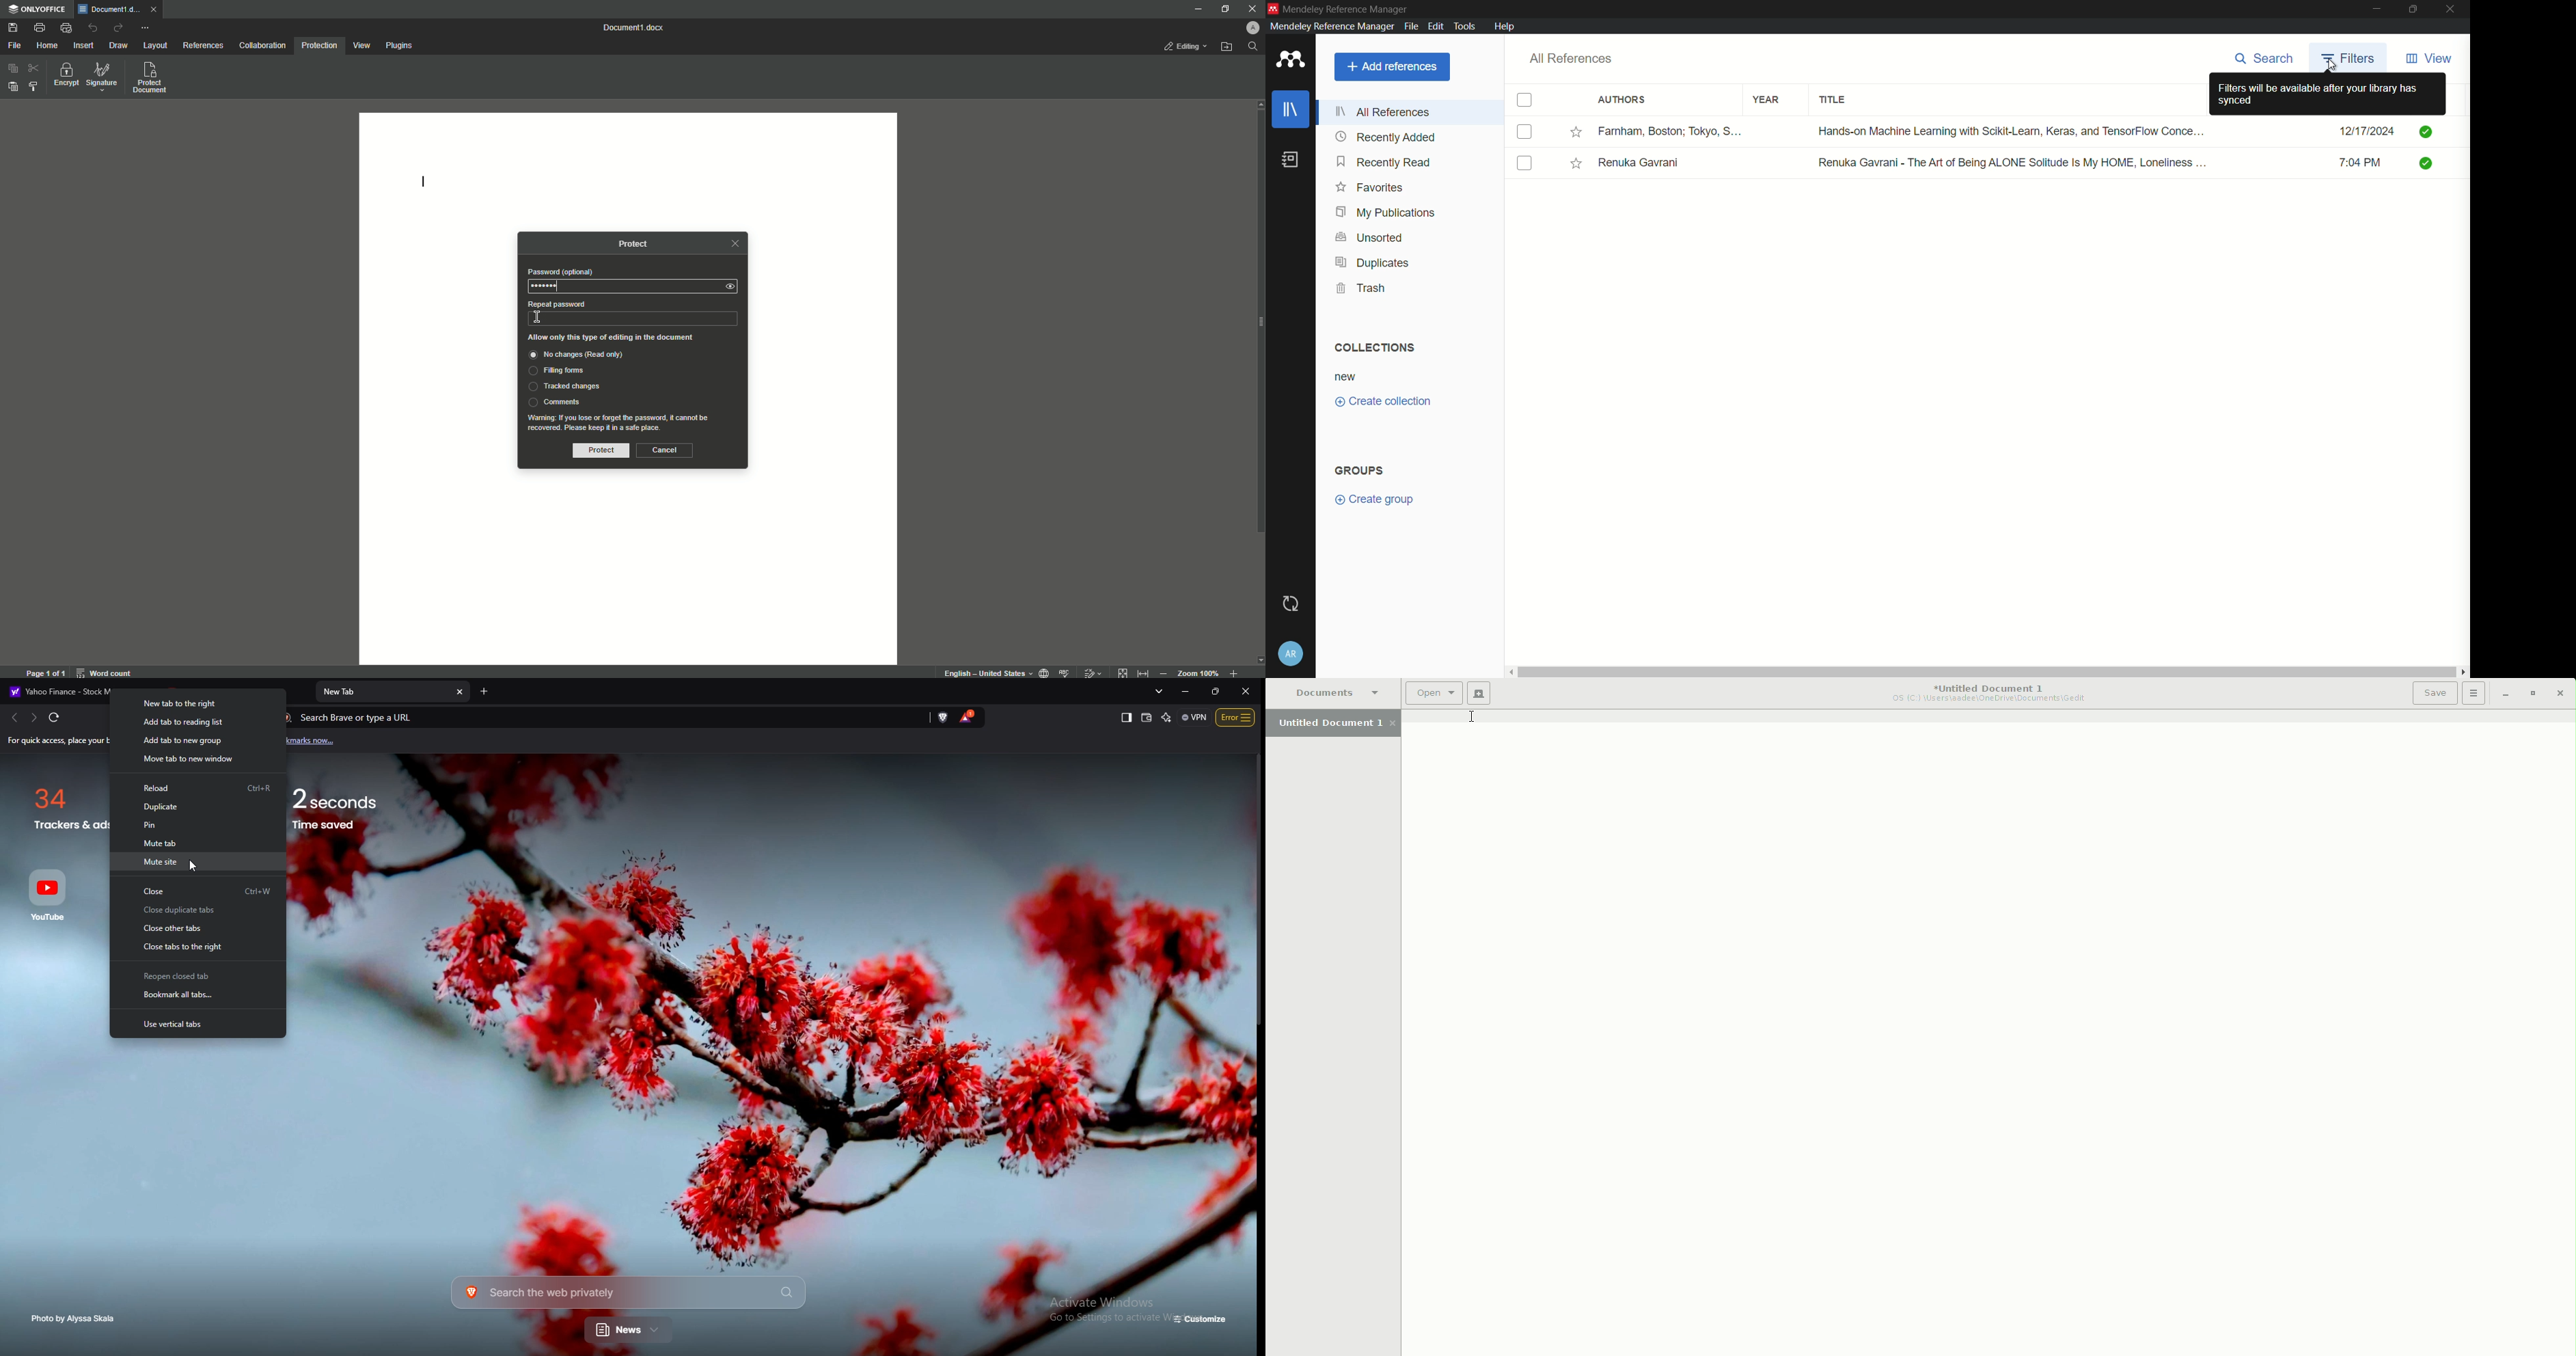  Describe the element at coordinates (14, 46) in the screenshot. I see `File` at that location.